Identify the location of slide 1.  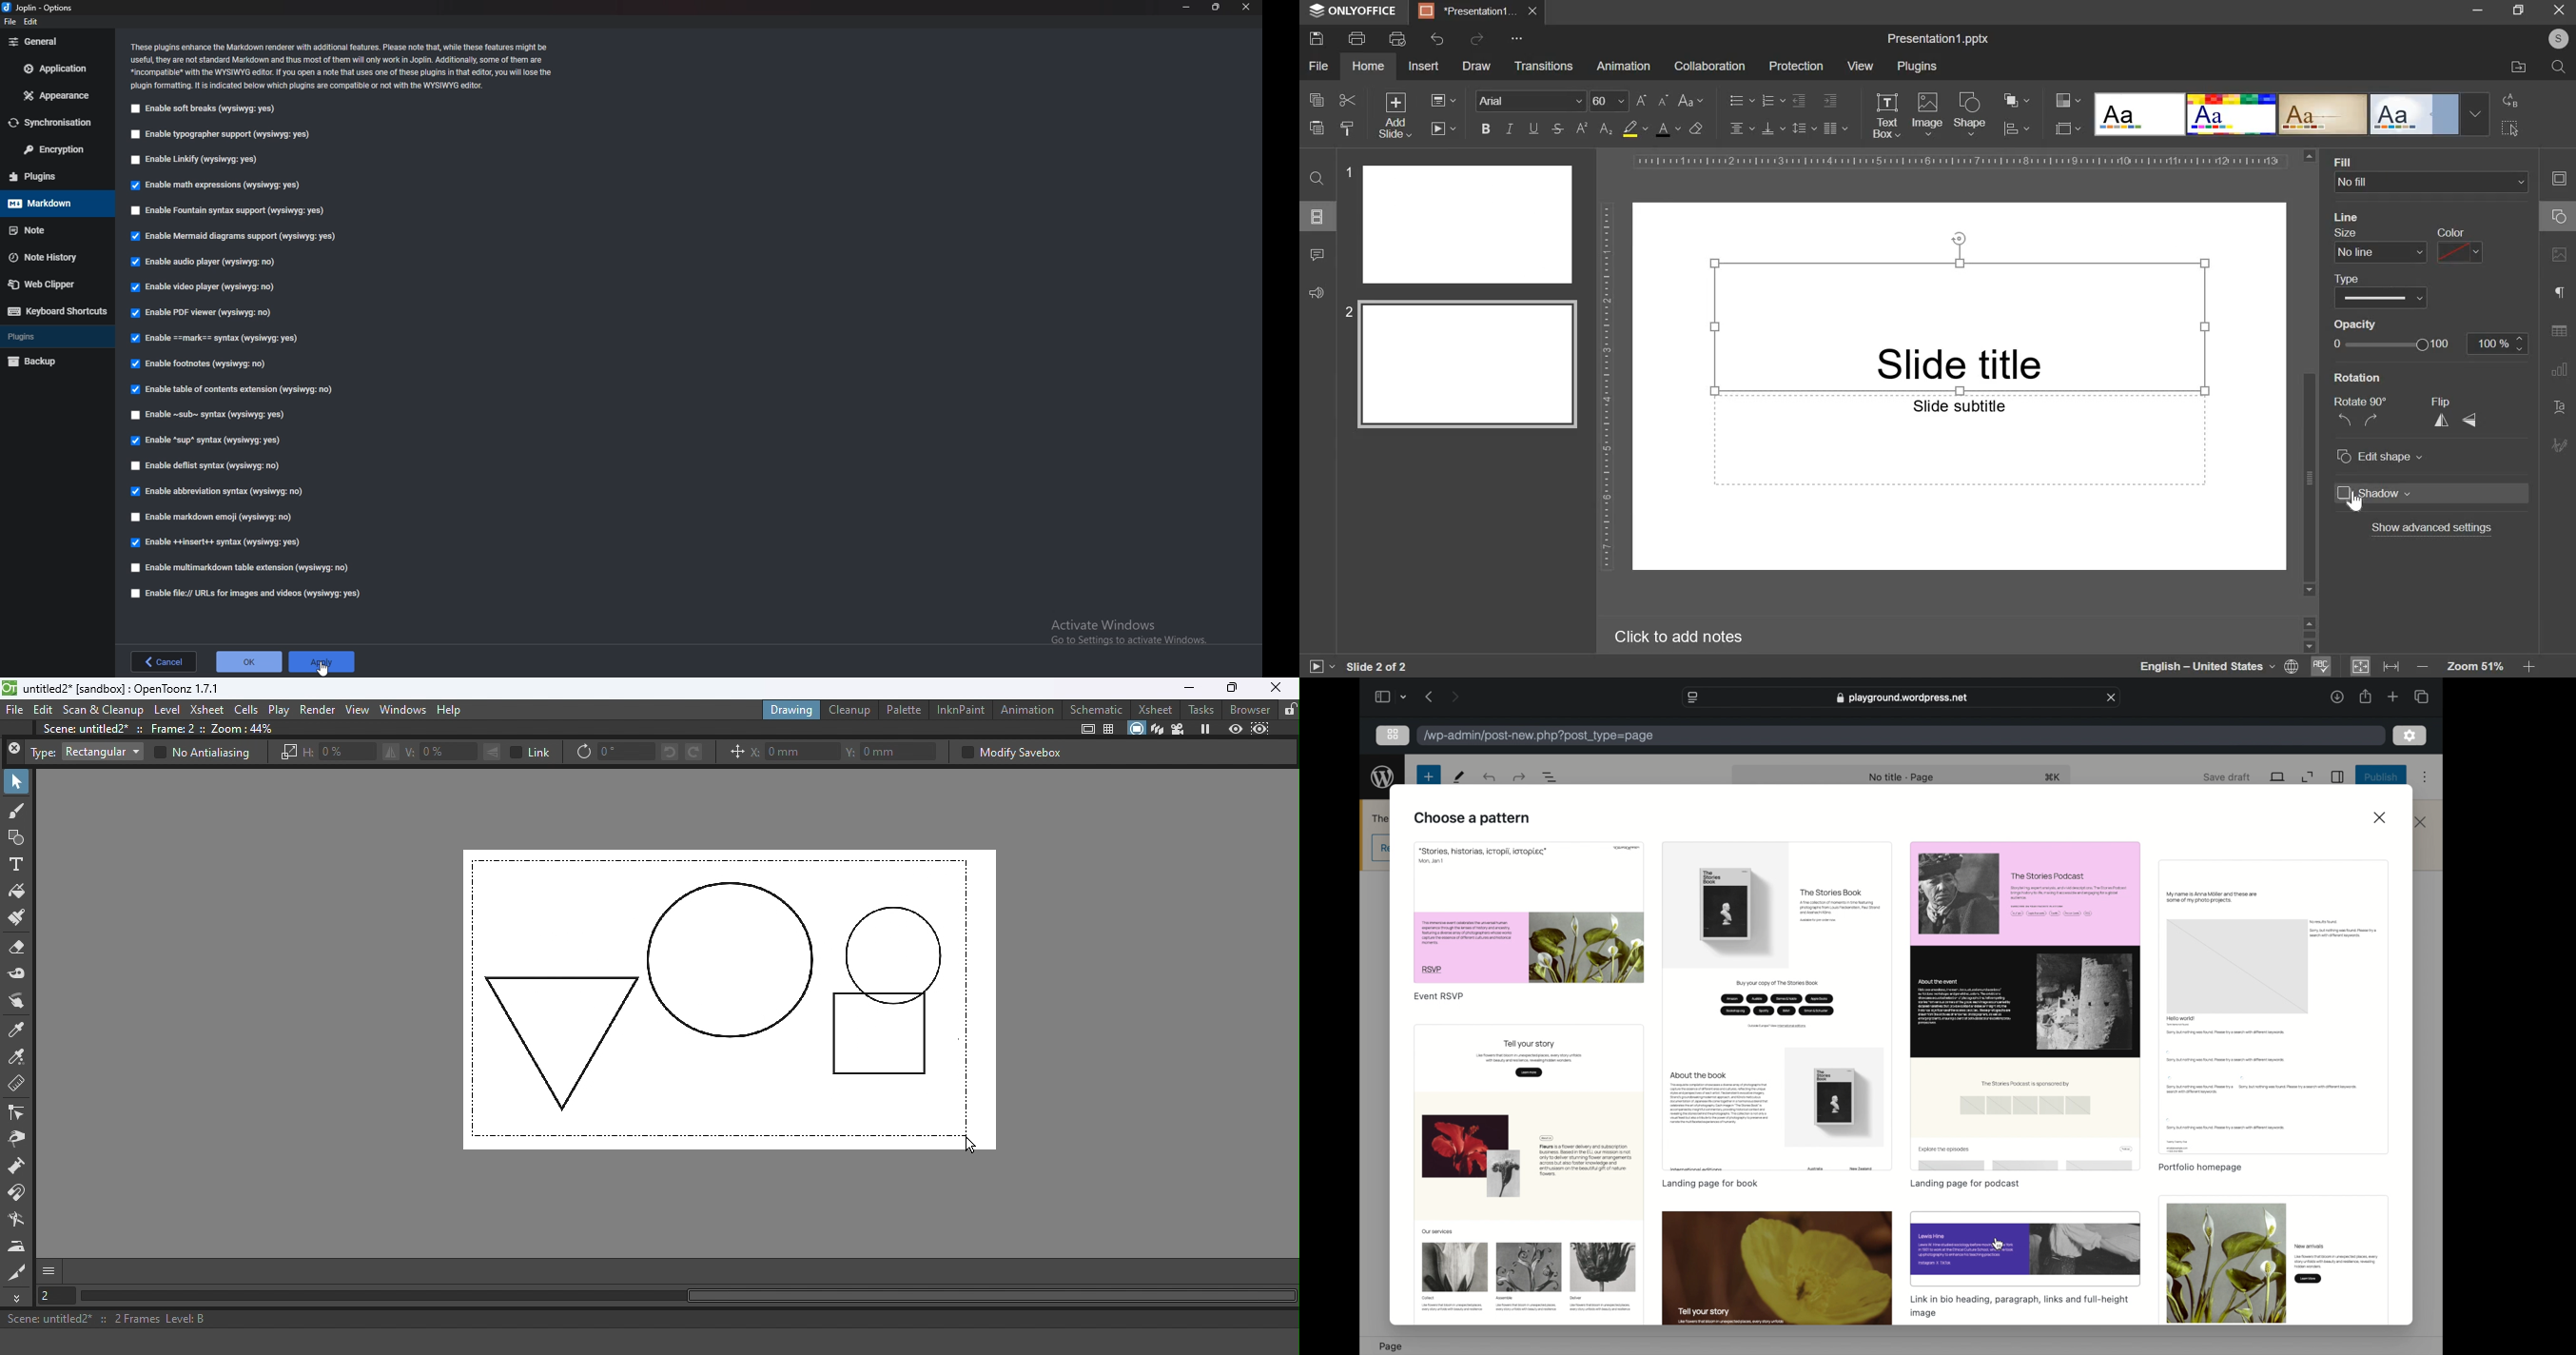
(1461, 224).